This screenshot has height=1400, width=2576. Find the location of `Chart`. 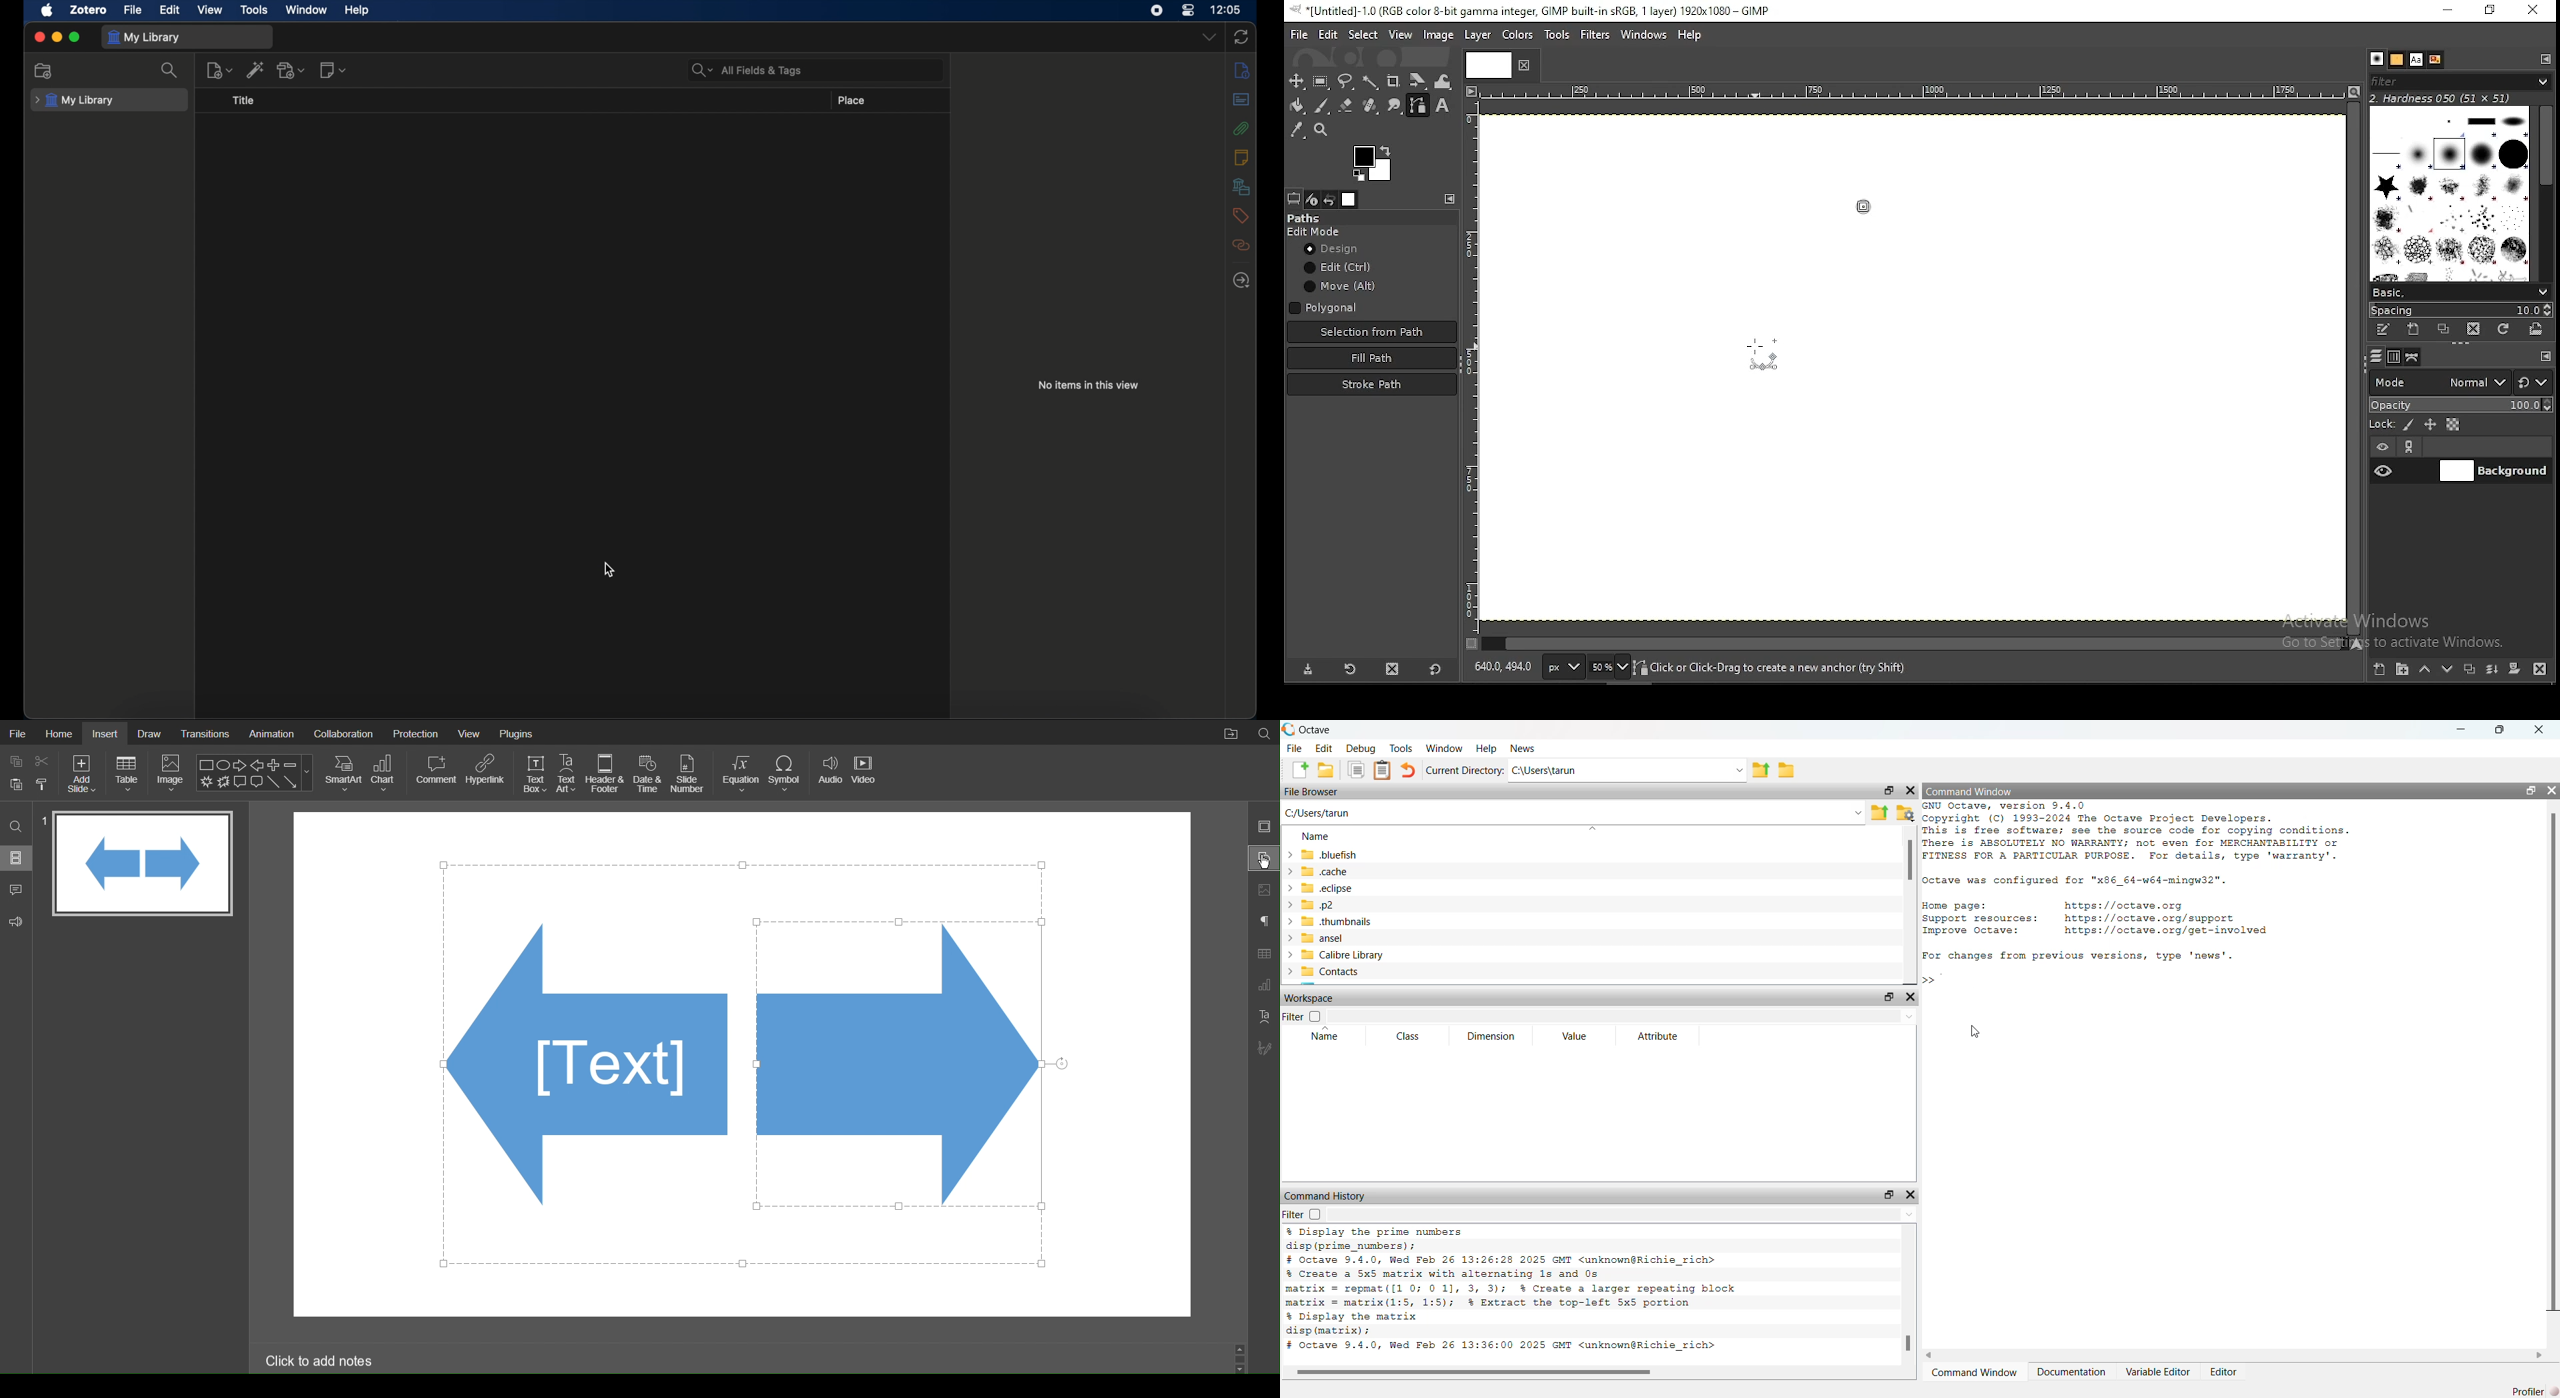

Chart is located at coordinates (386, 773).